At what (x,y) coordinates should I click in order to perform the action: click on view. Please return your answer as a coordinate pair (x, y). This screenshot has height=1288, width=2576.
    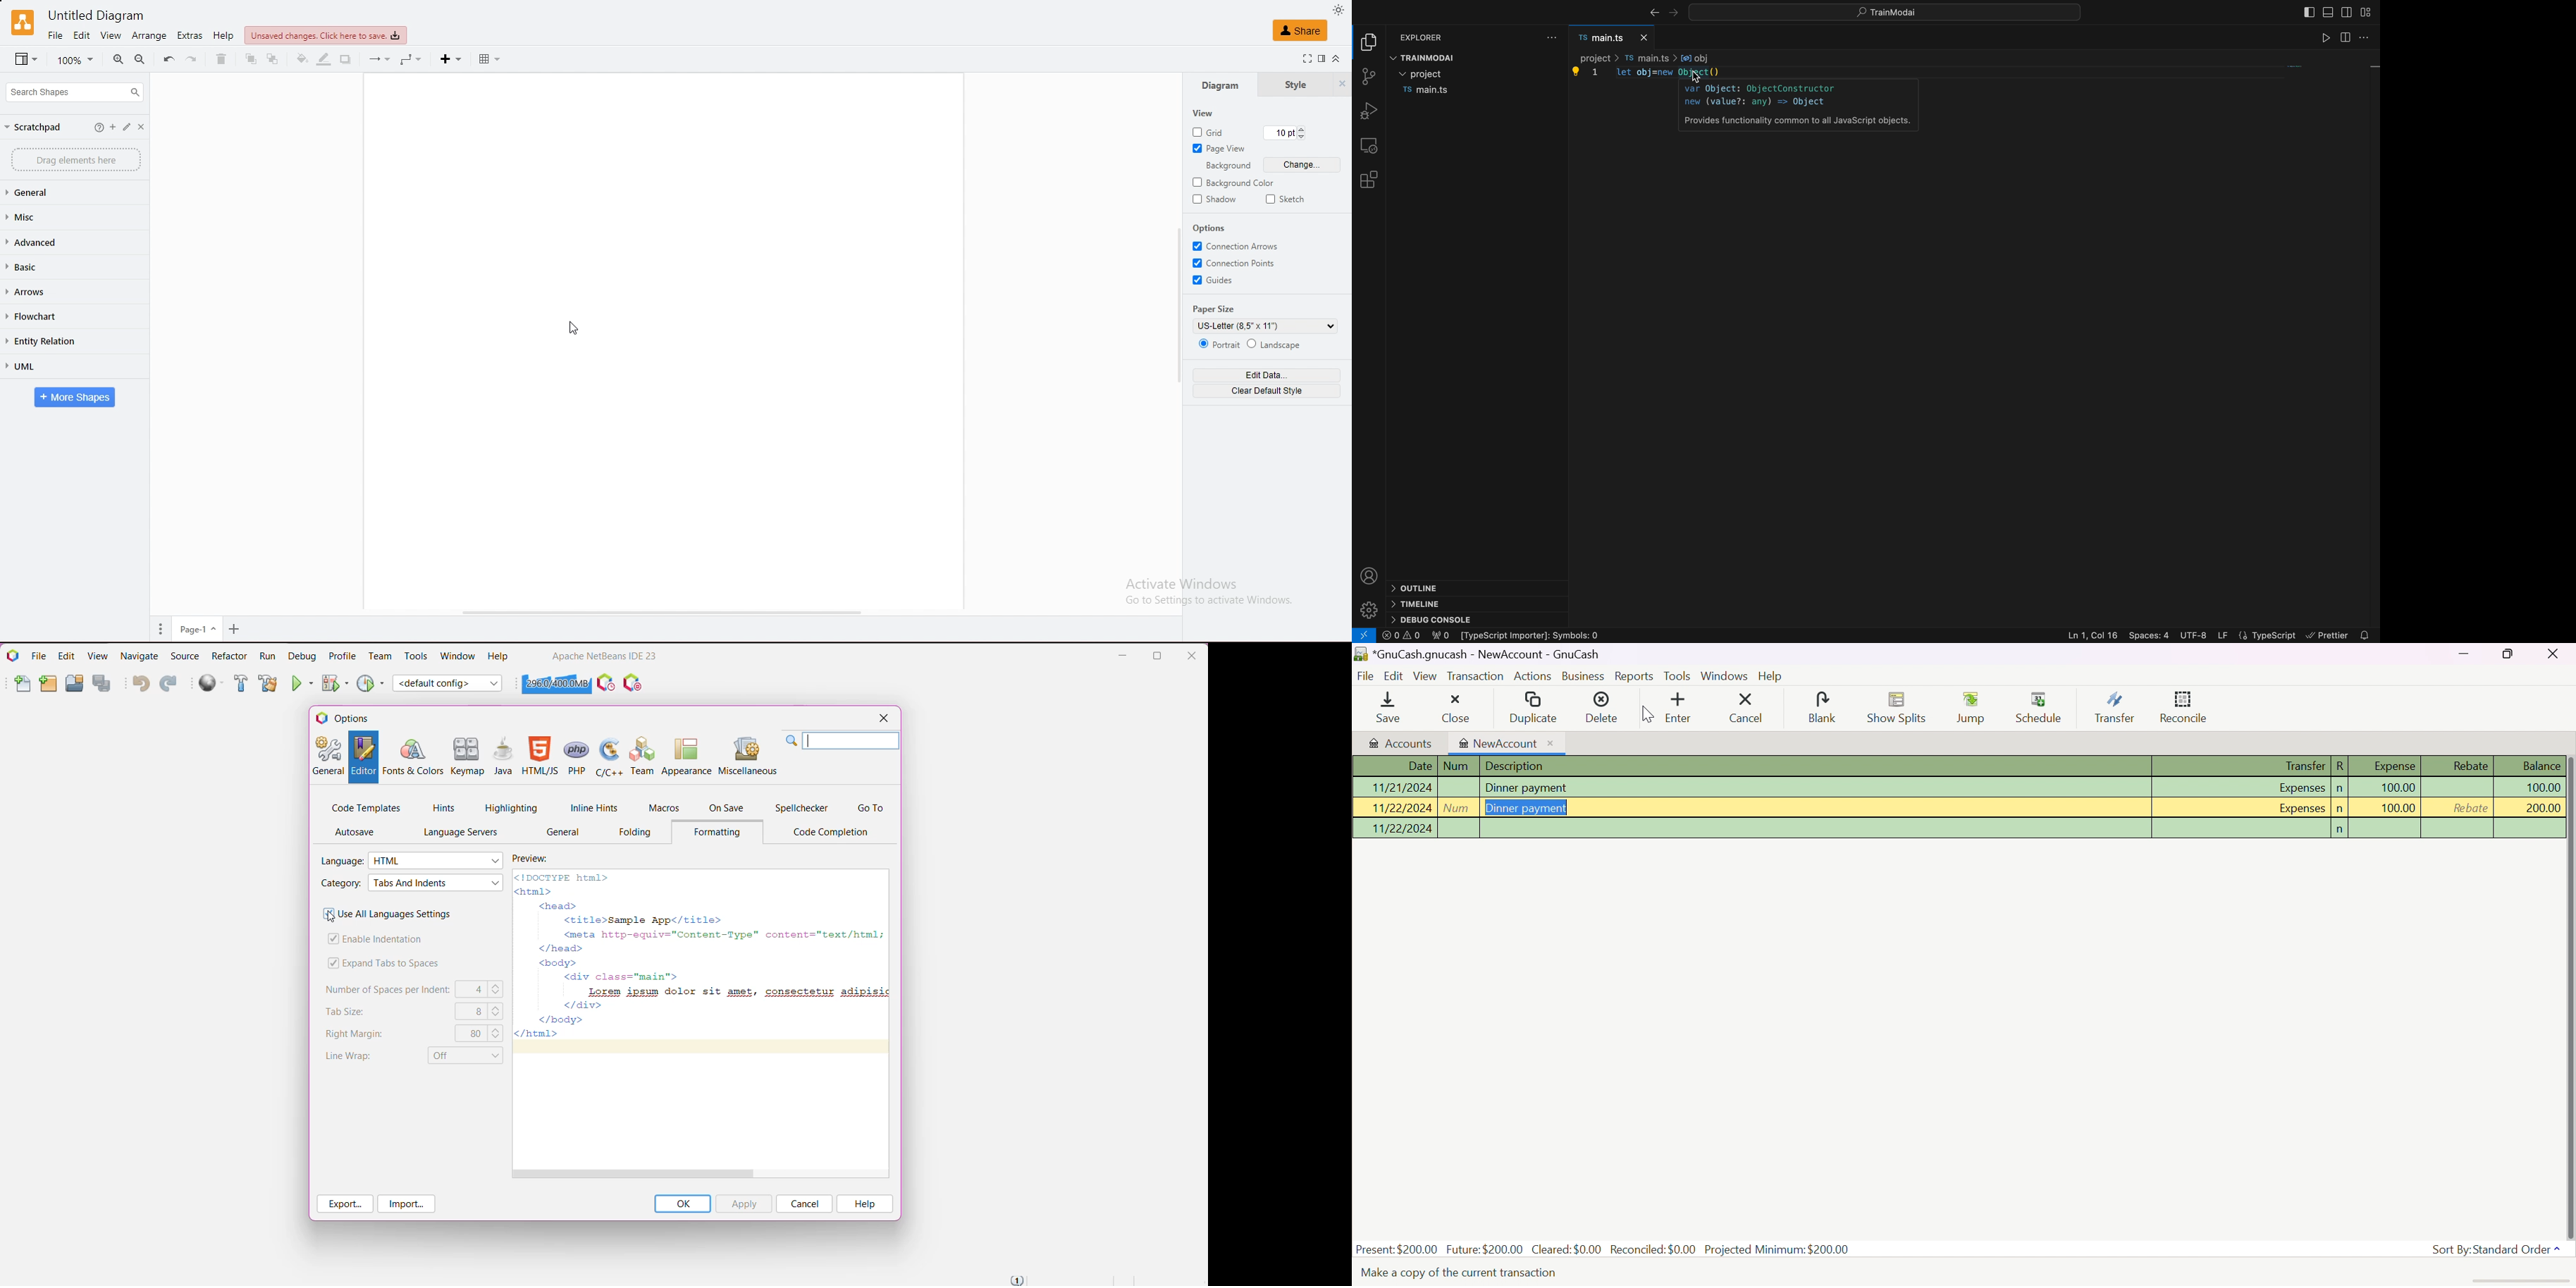
    Looking at the image, I should click on (110, 35).